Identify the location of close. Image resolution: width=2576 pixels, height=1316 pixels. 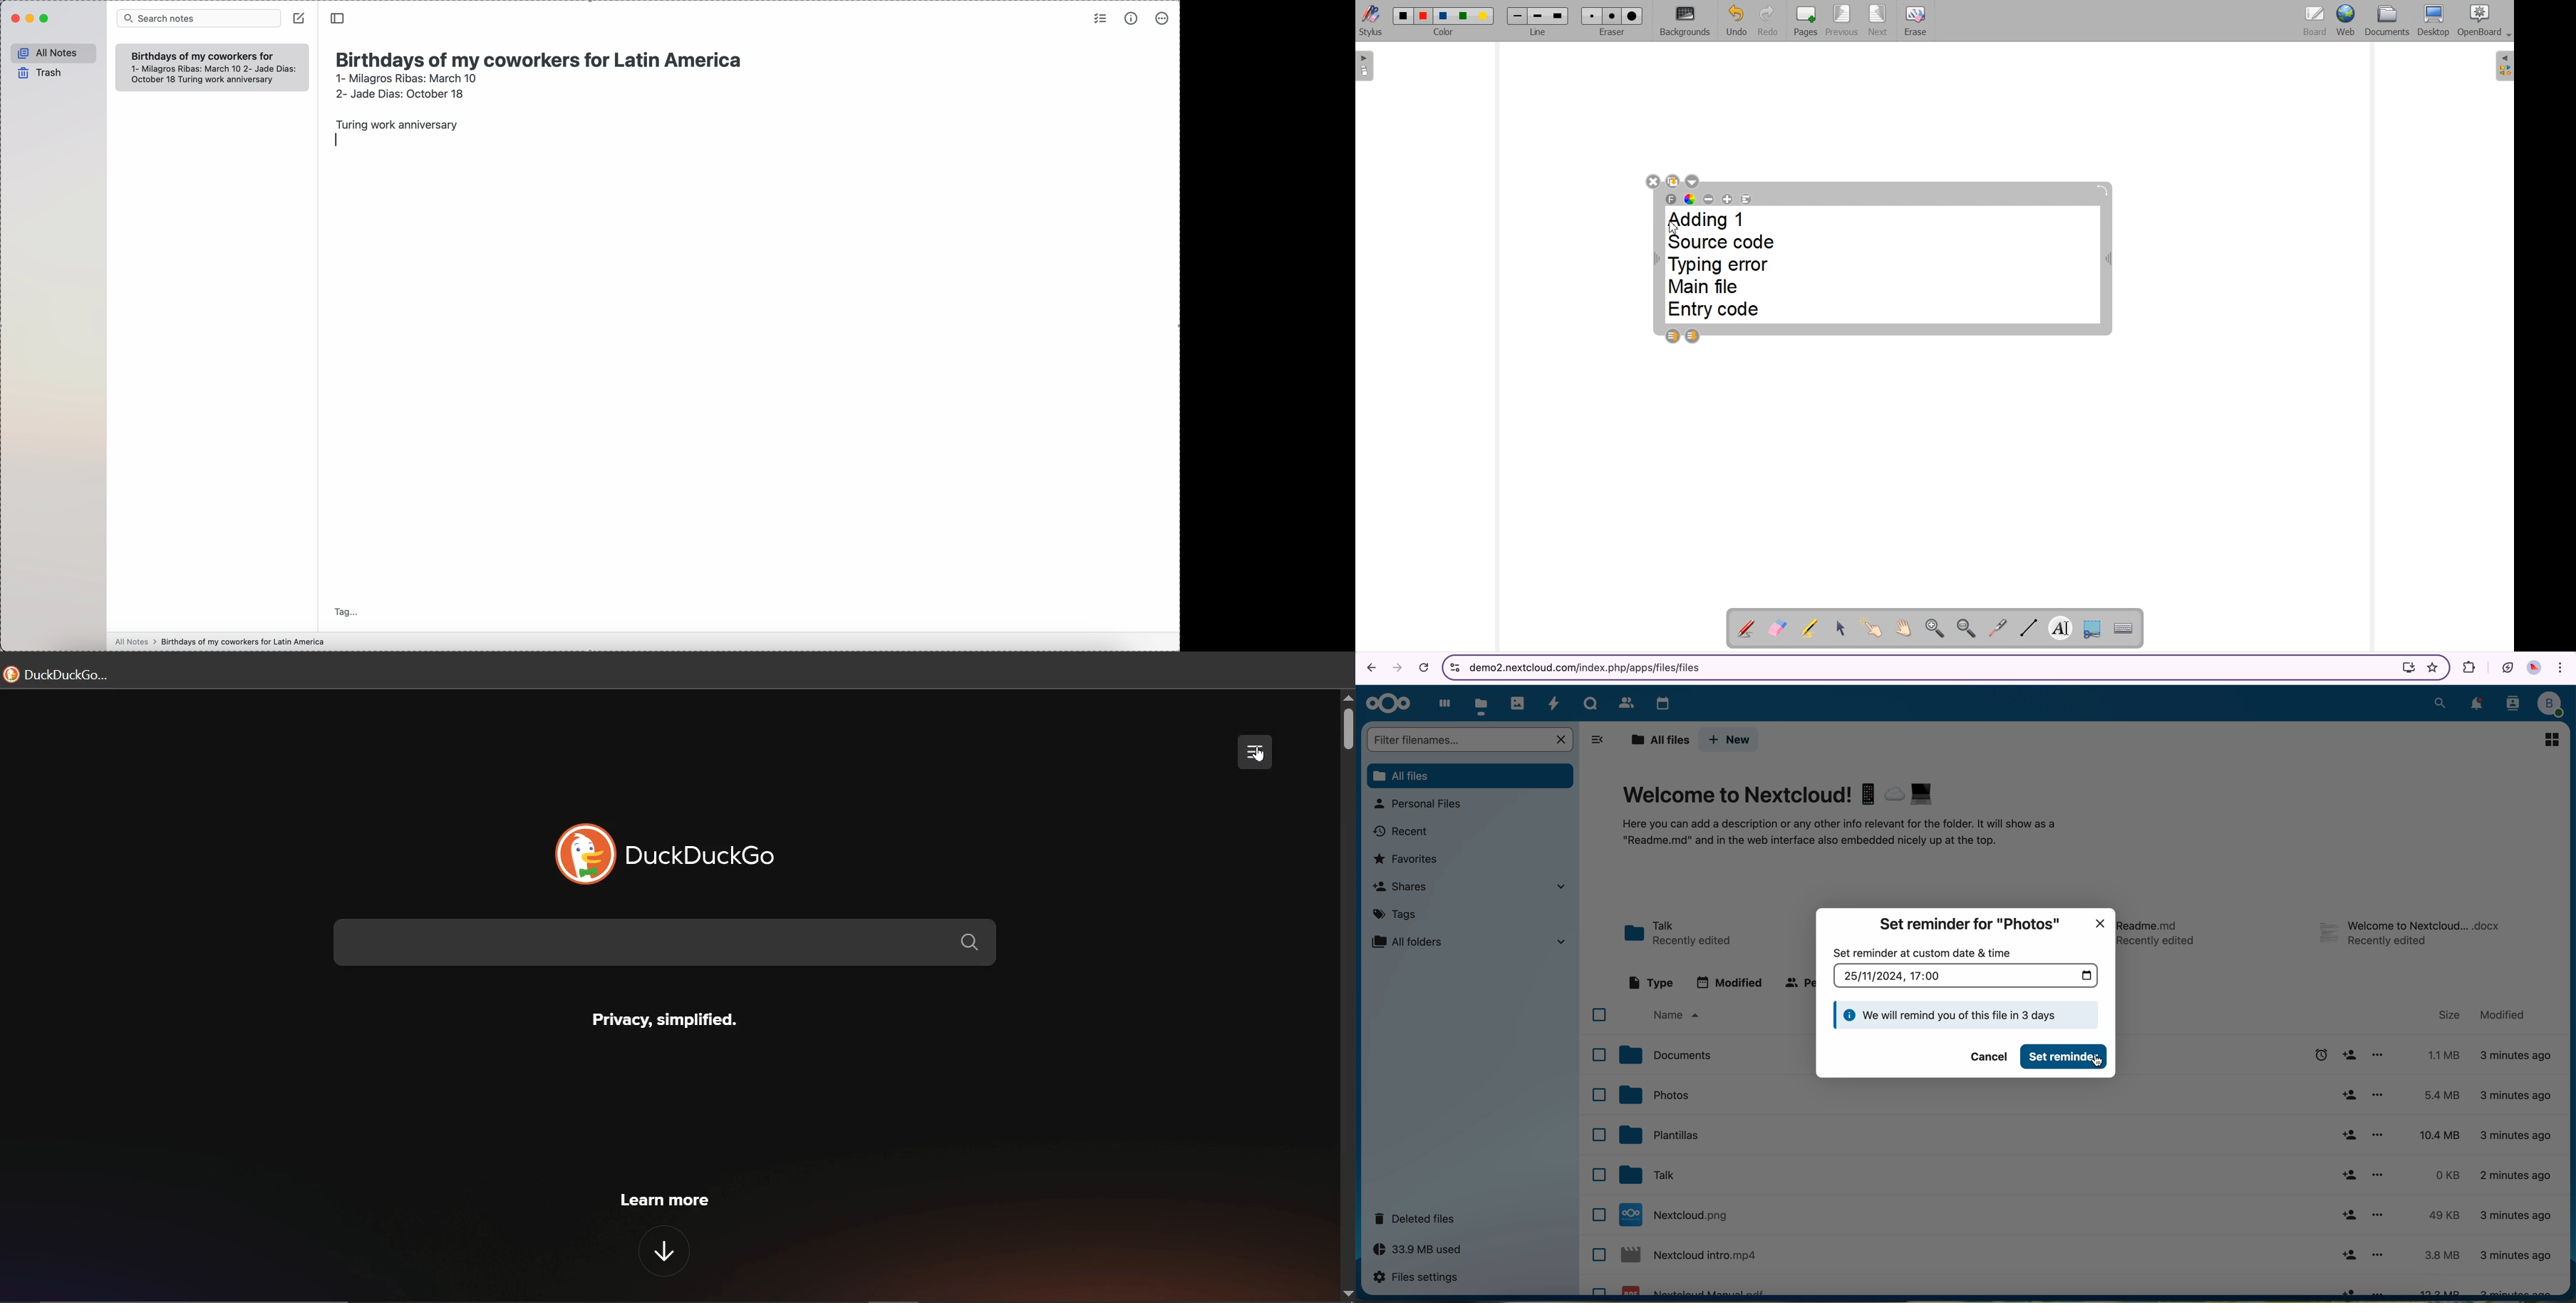
(2104, 919).